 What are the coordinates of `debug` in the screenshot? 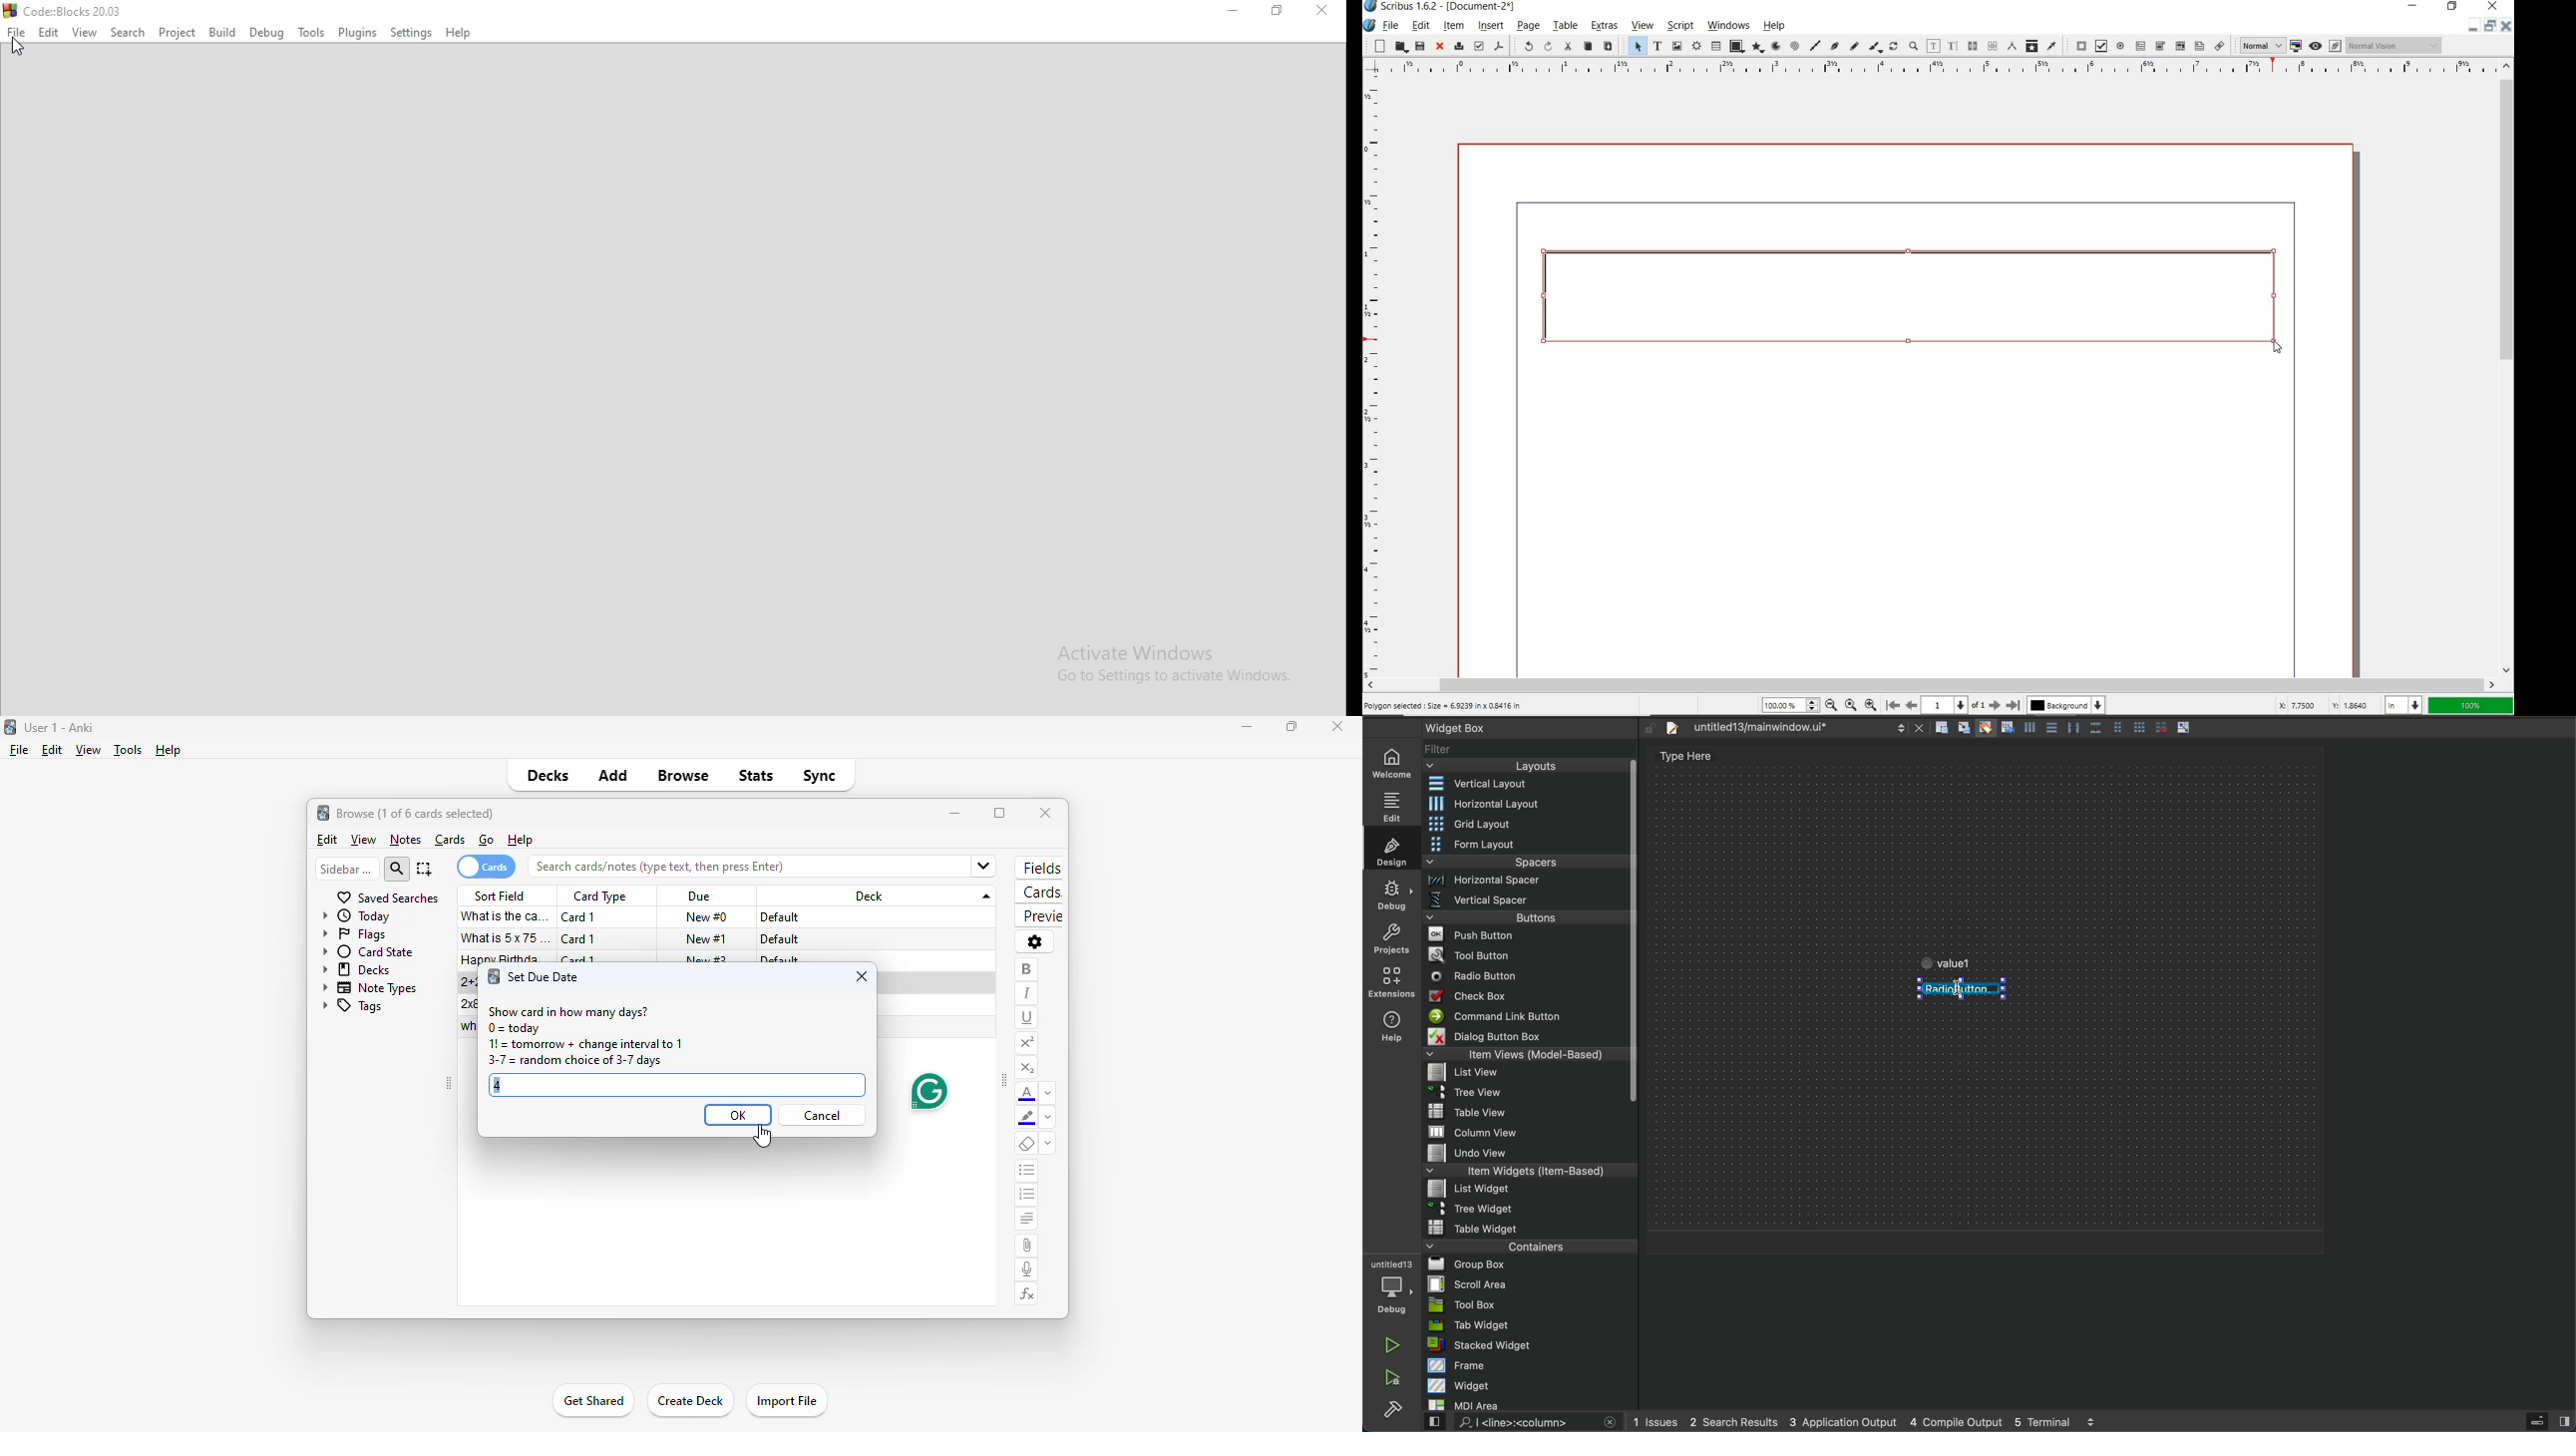 It's located at (1397, 1288).